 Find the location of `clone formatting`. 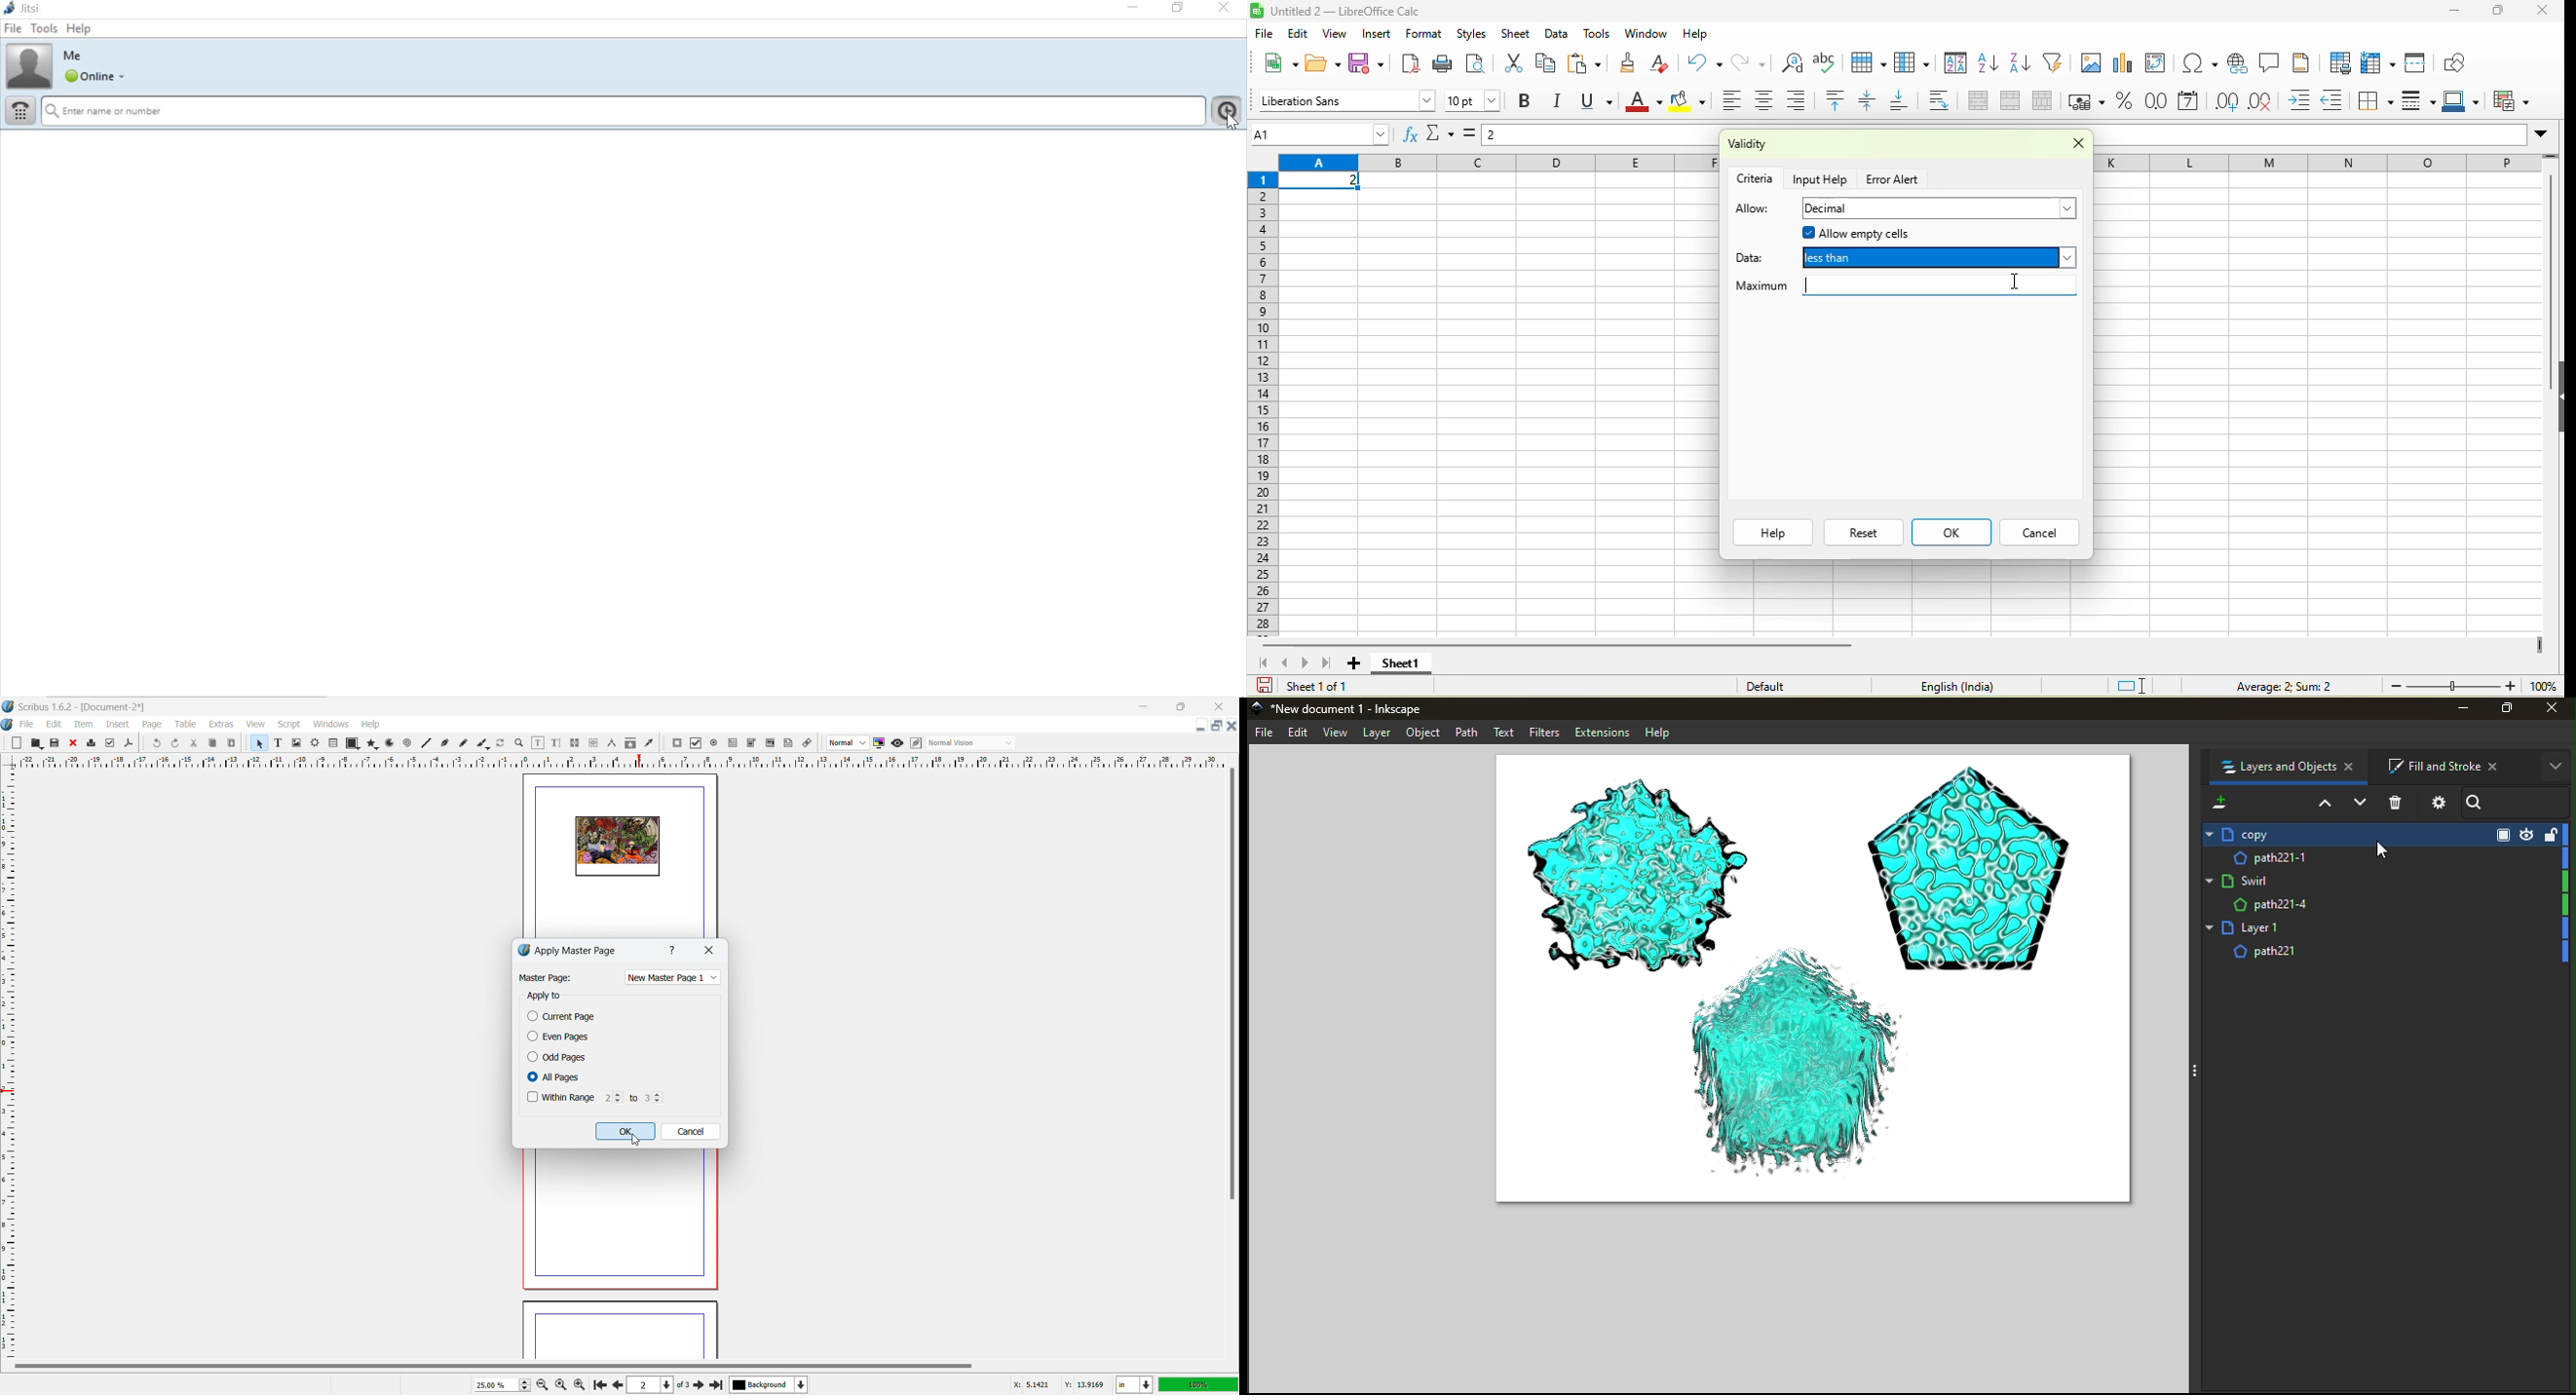

clone formatting is located at coordinates (1634, 62).